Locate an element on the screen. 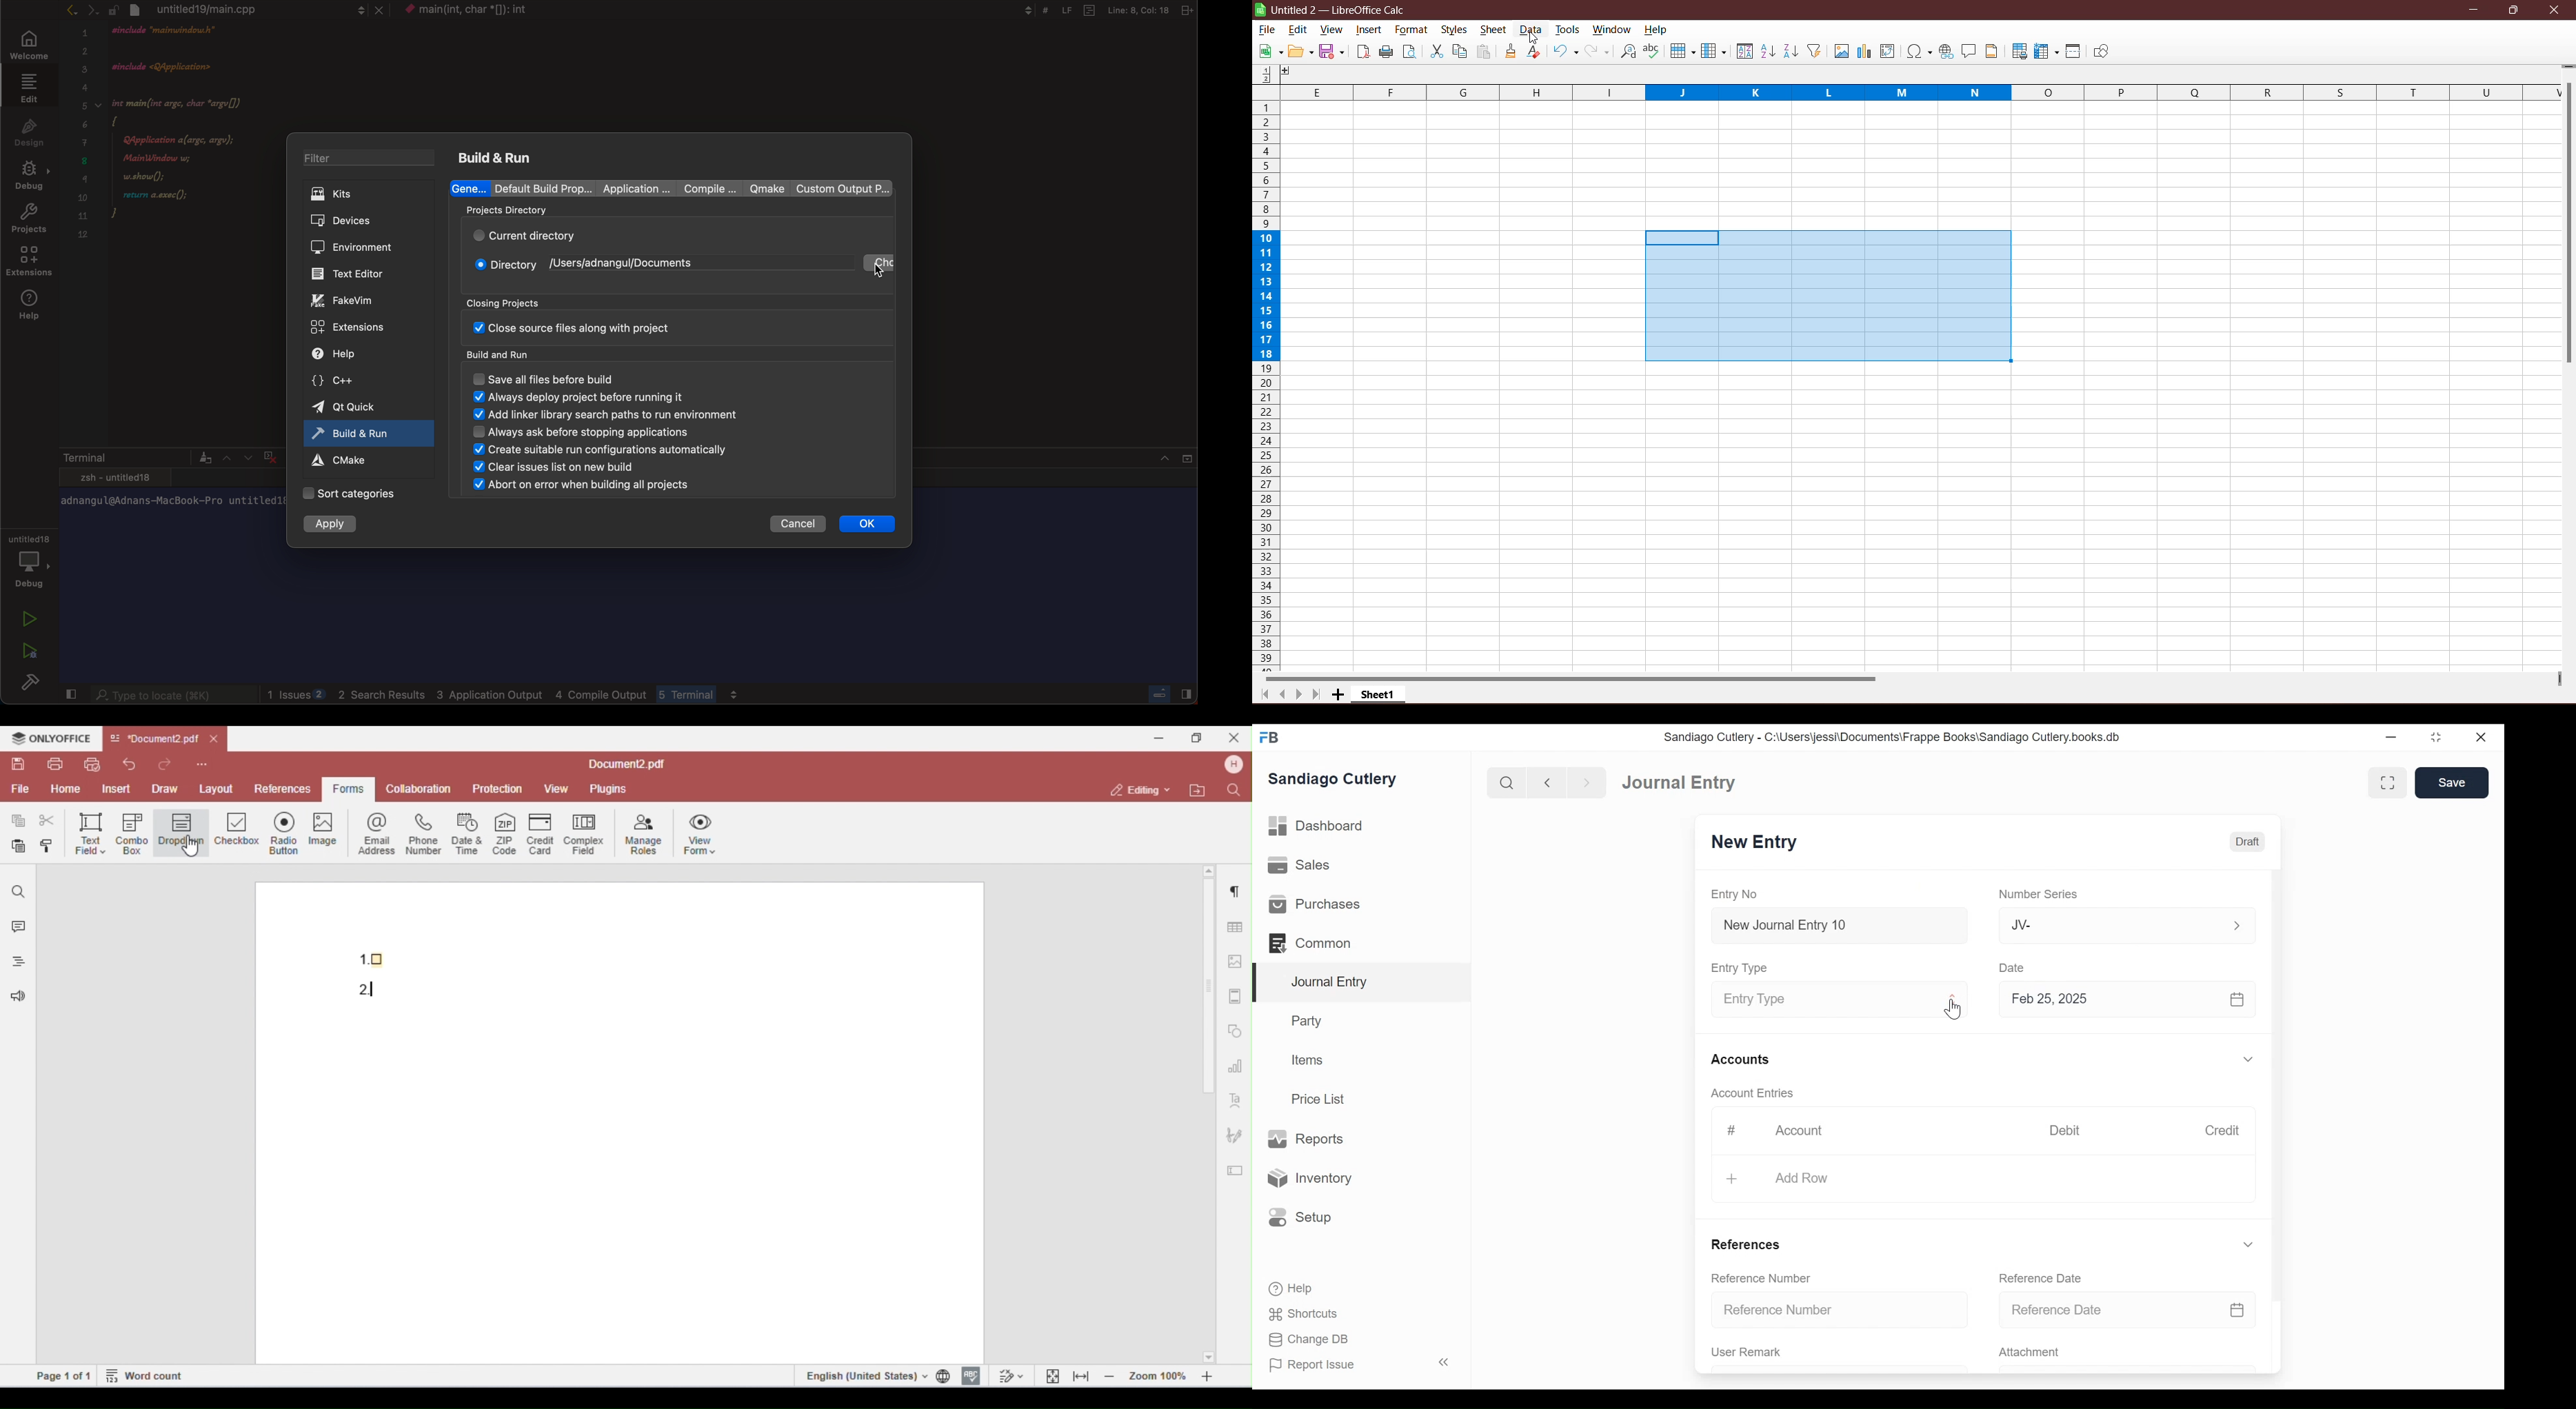 The image size is (2576, 1428). Entry Type is located at coordinates (1743, 967).